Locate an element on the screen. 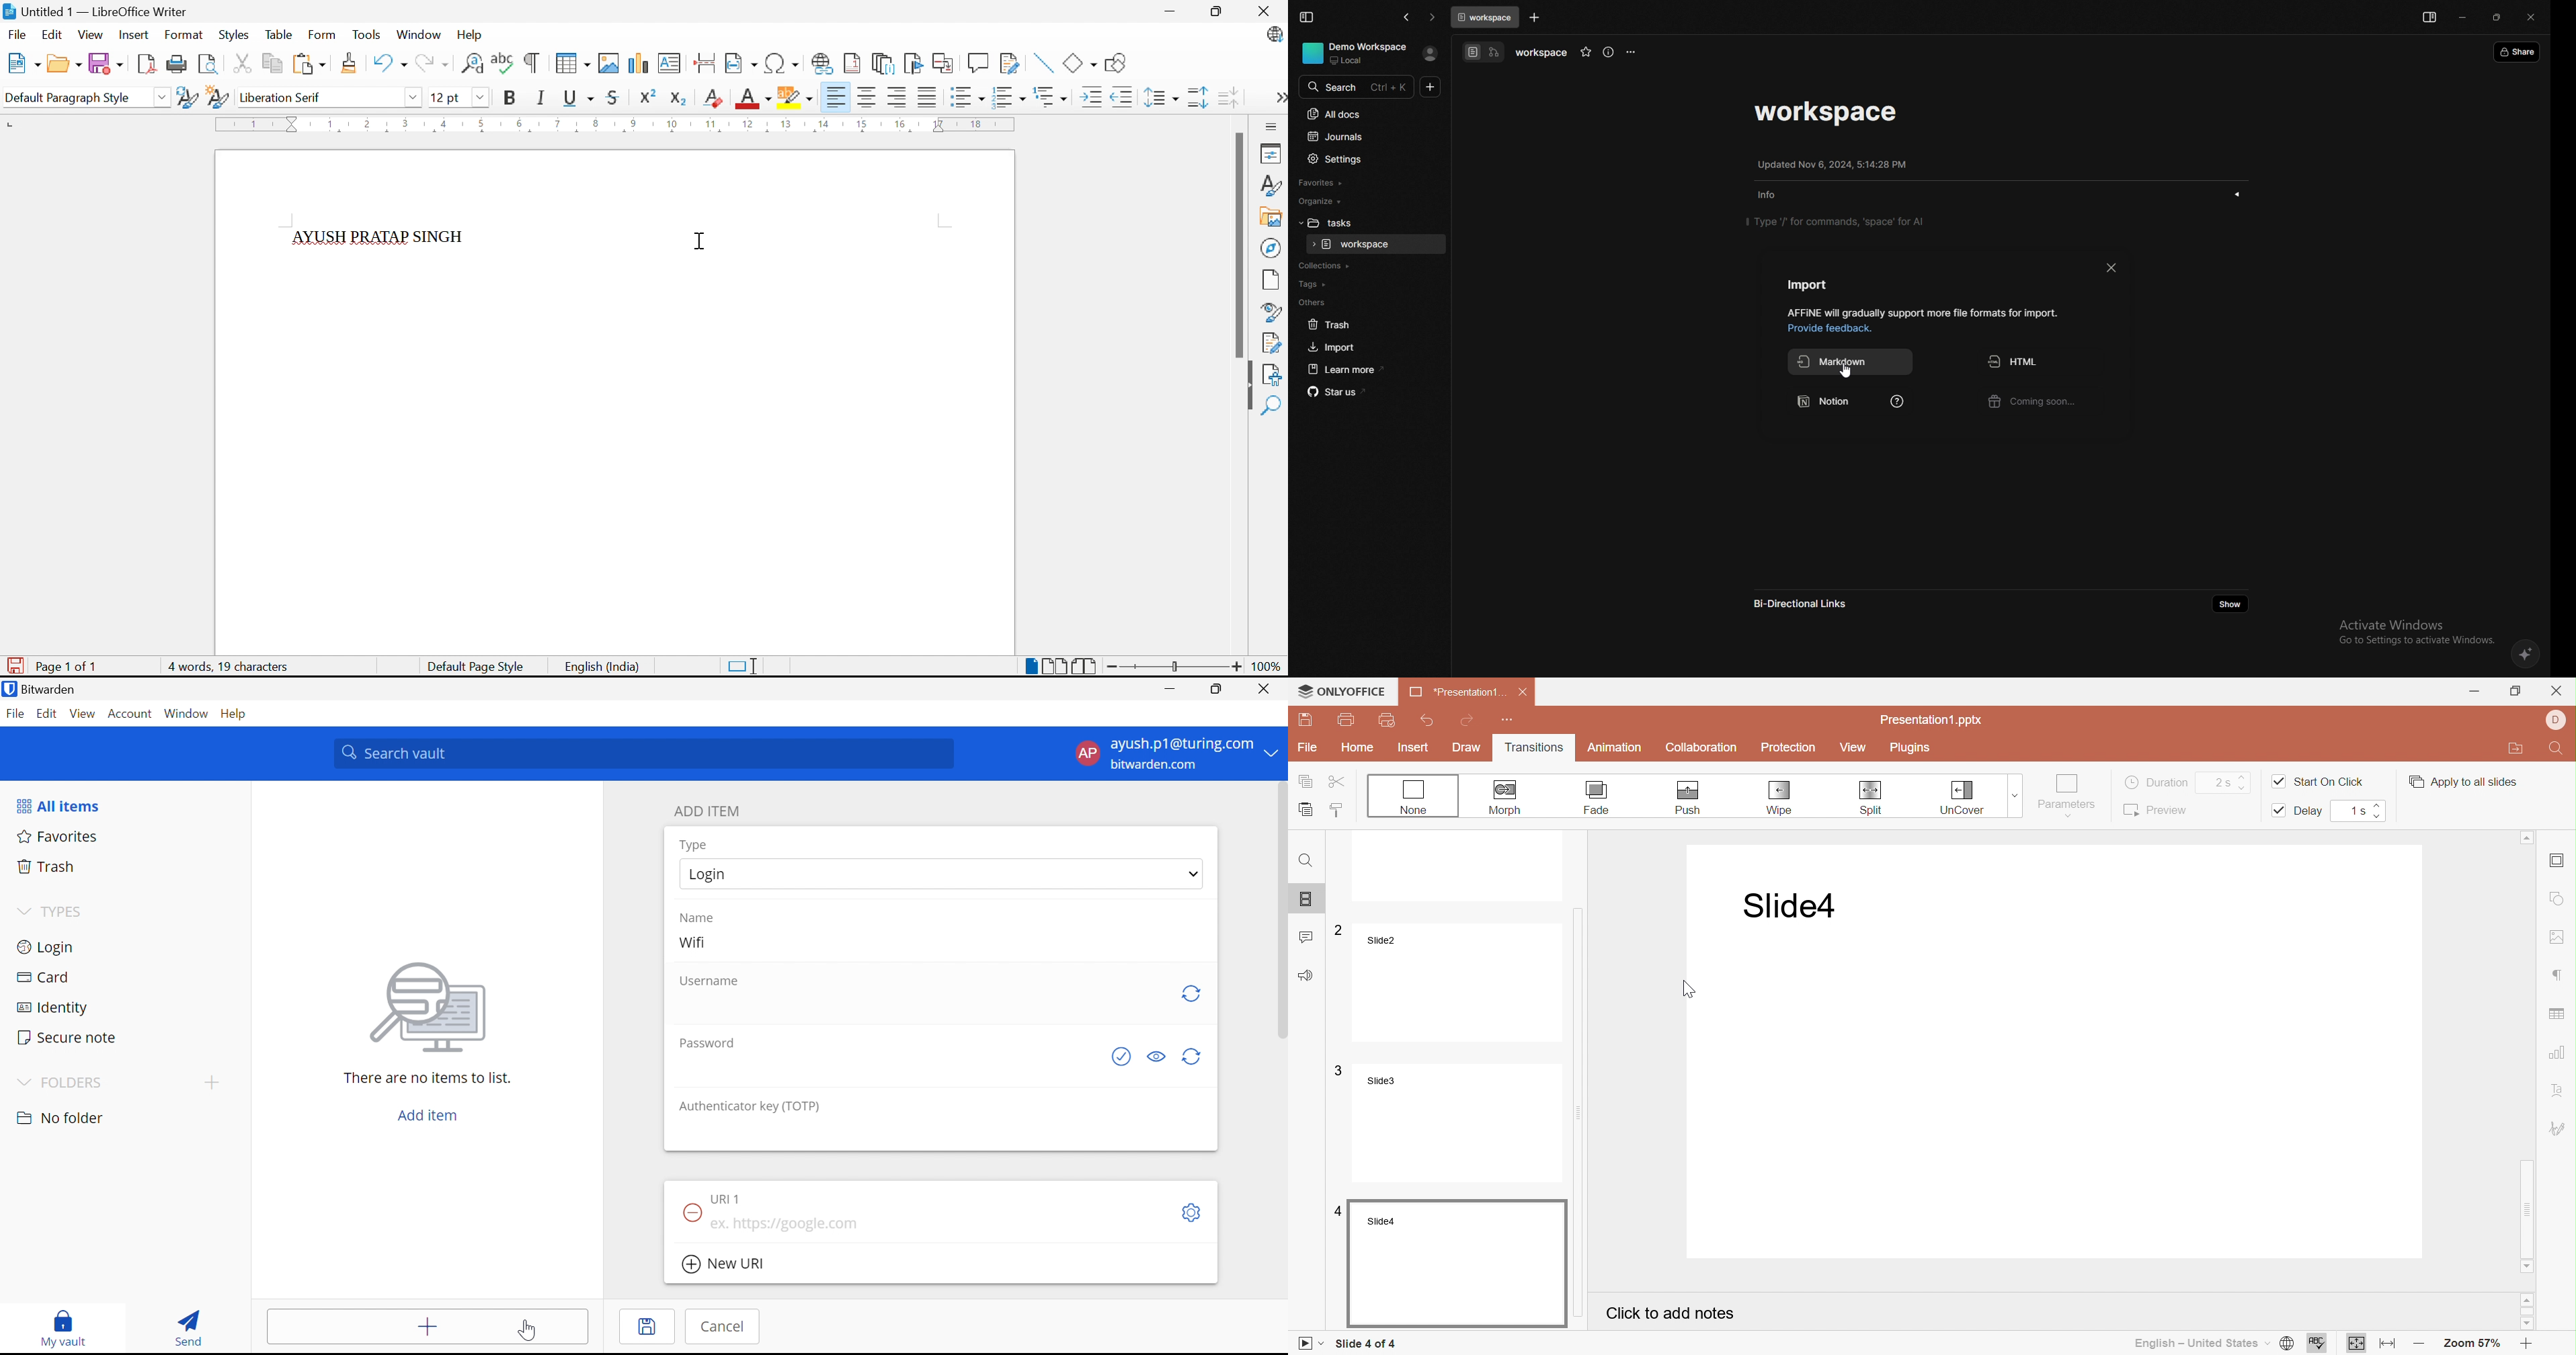 The image size is (2576, 1372). Home is located at coordinates (1356, 747).